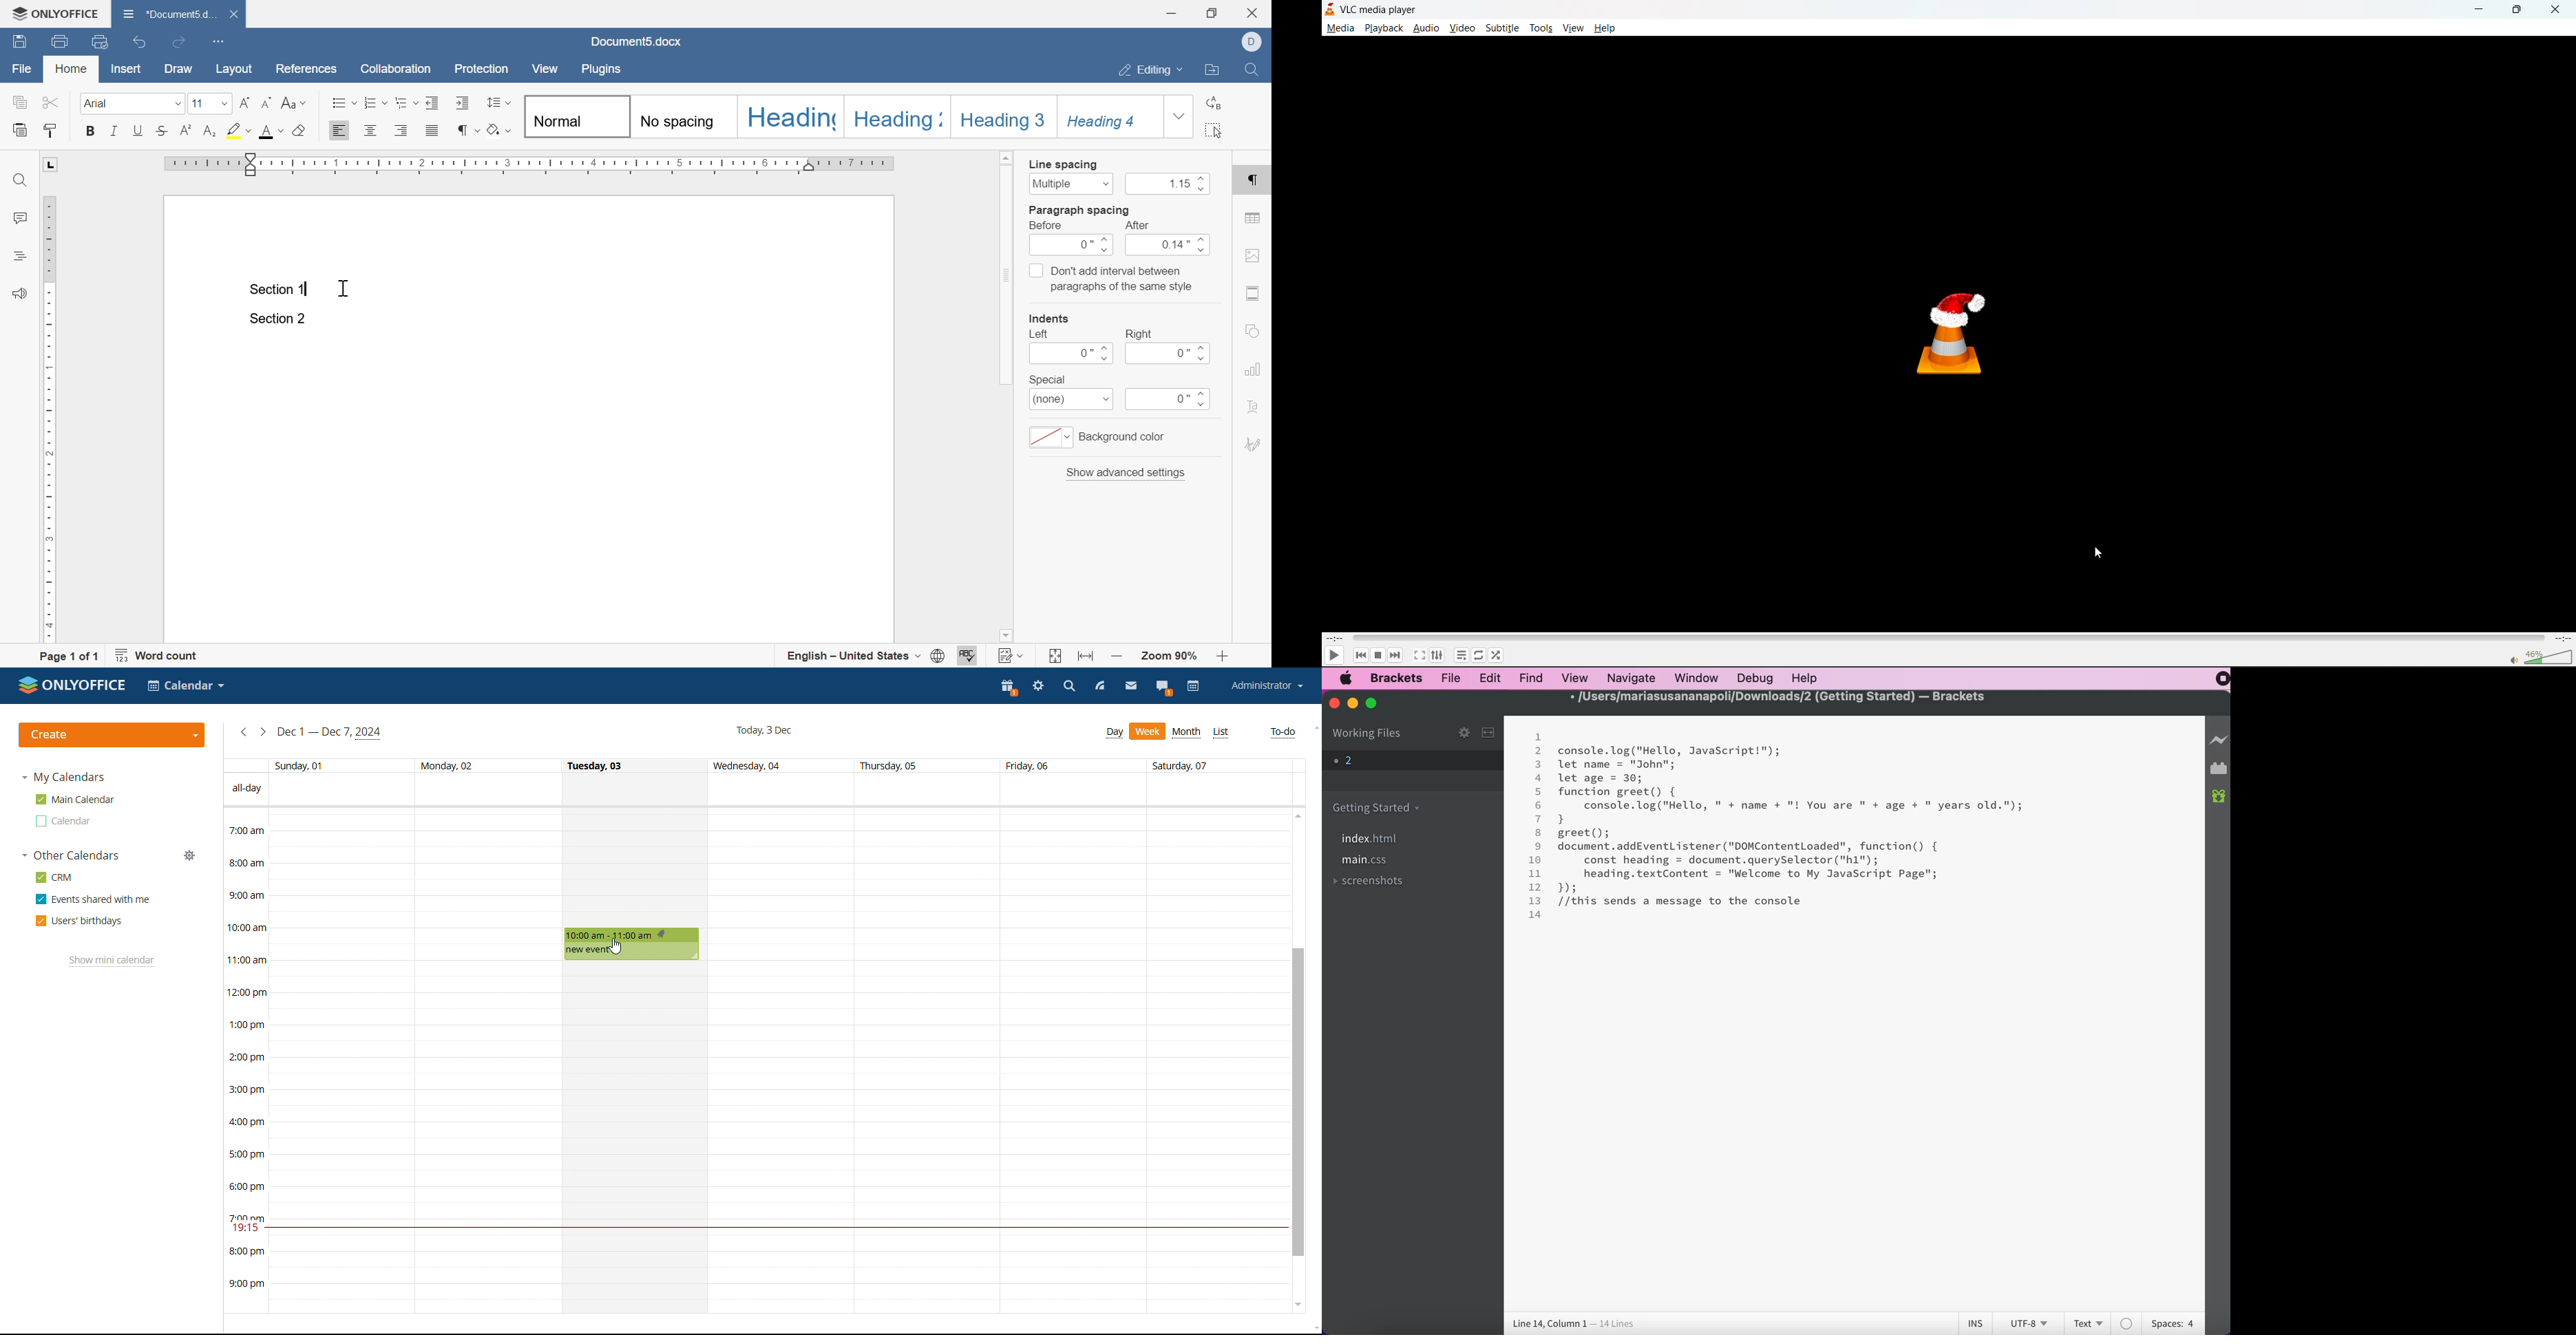 The width and height of the screenshot is (2576, 1344). I want to click on multilevel list, so click(405, 103).